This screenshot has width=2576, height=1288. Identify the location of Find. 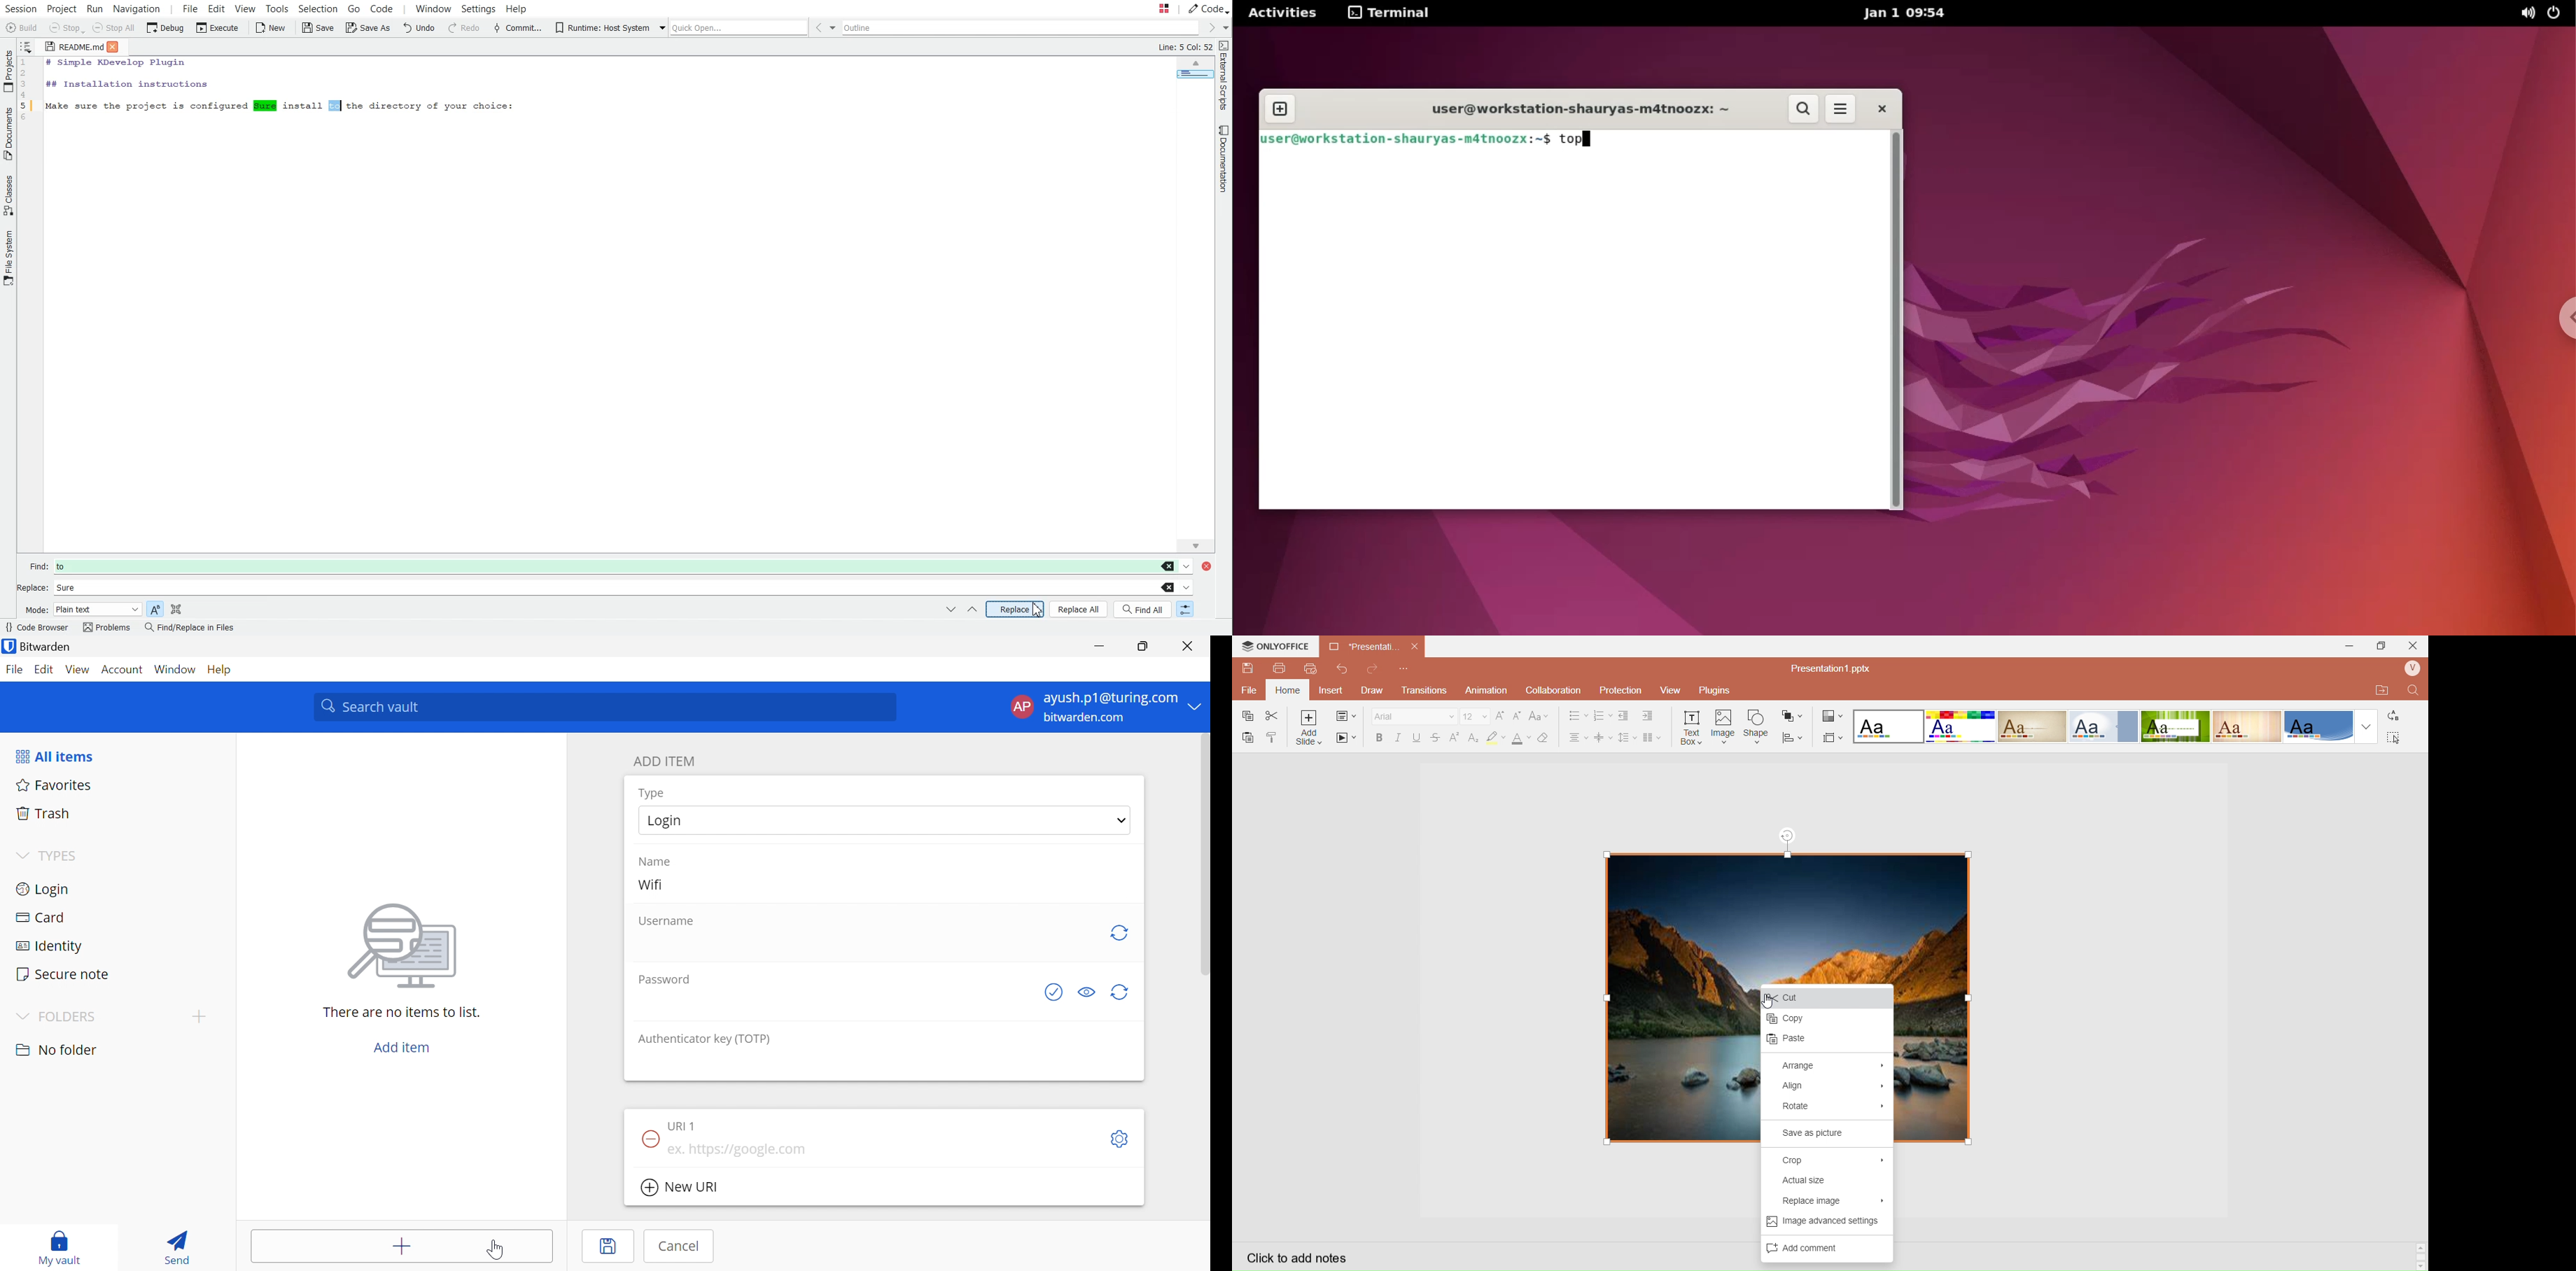
(2415, 692).